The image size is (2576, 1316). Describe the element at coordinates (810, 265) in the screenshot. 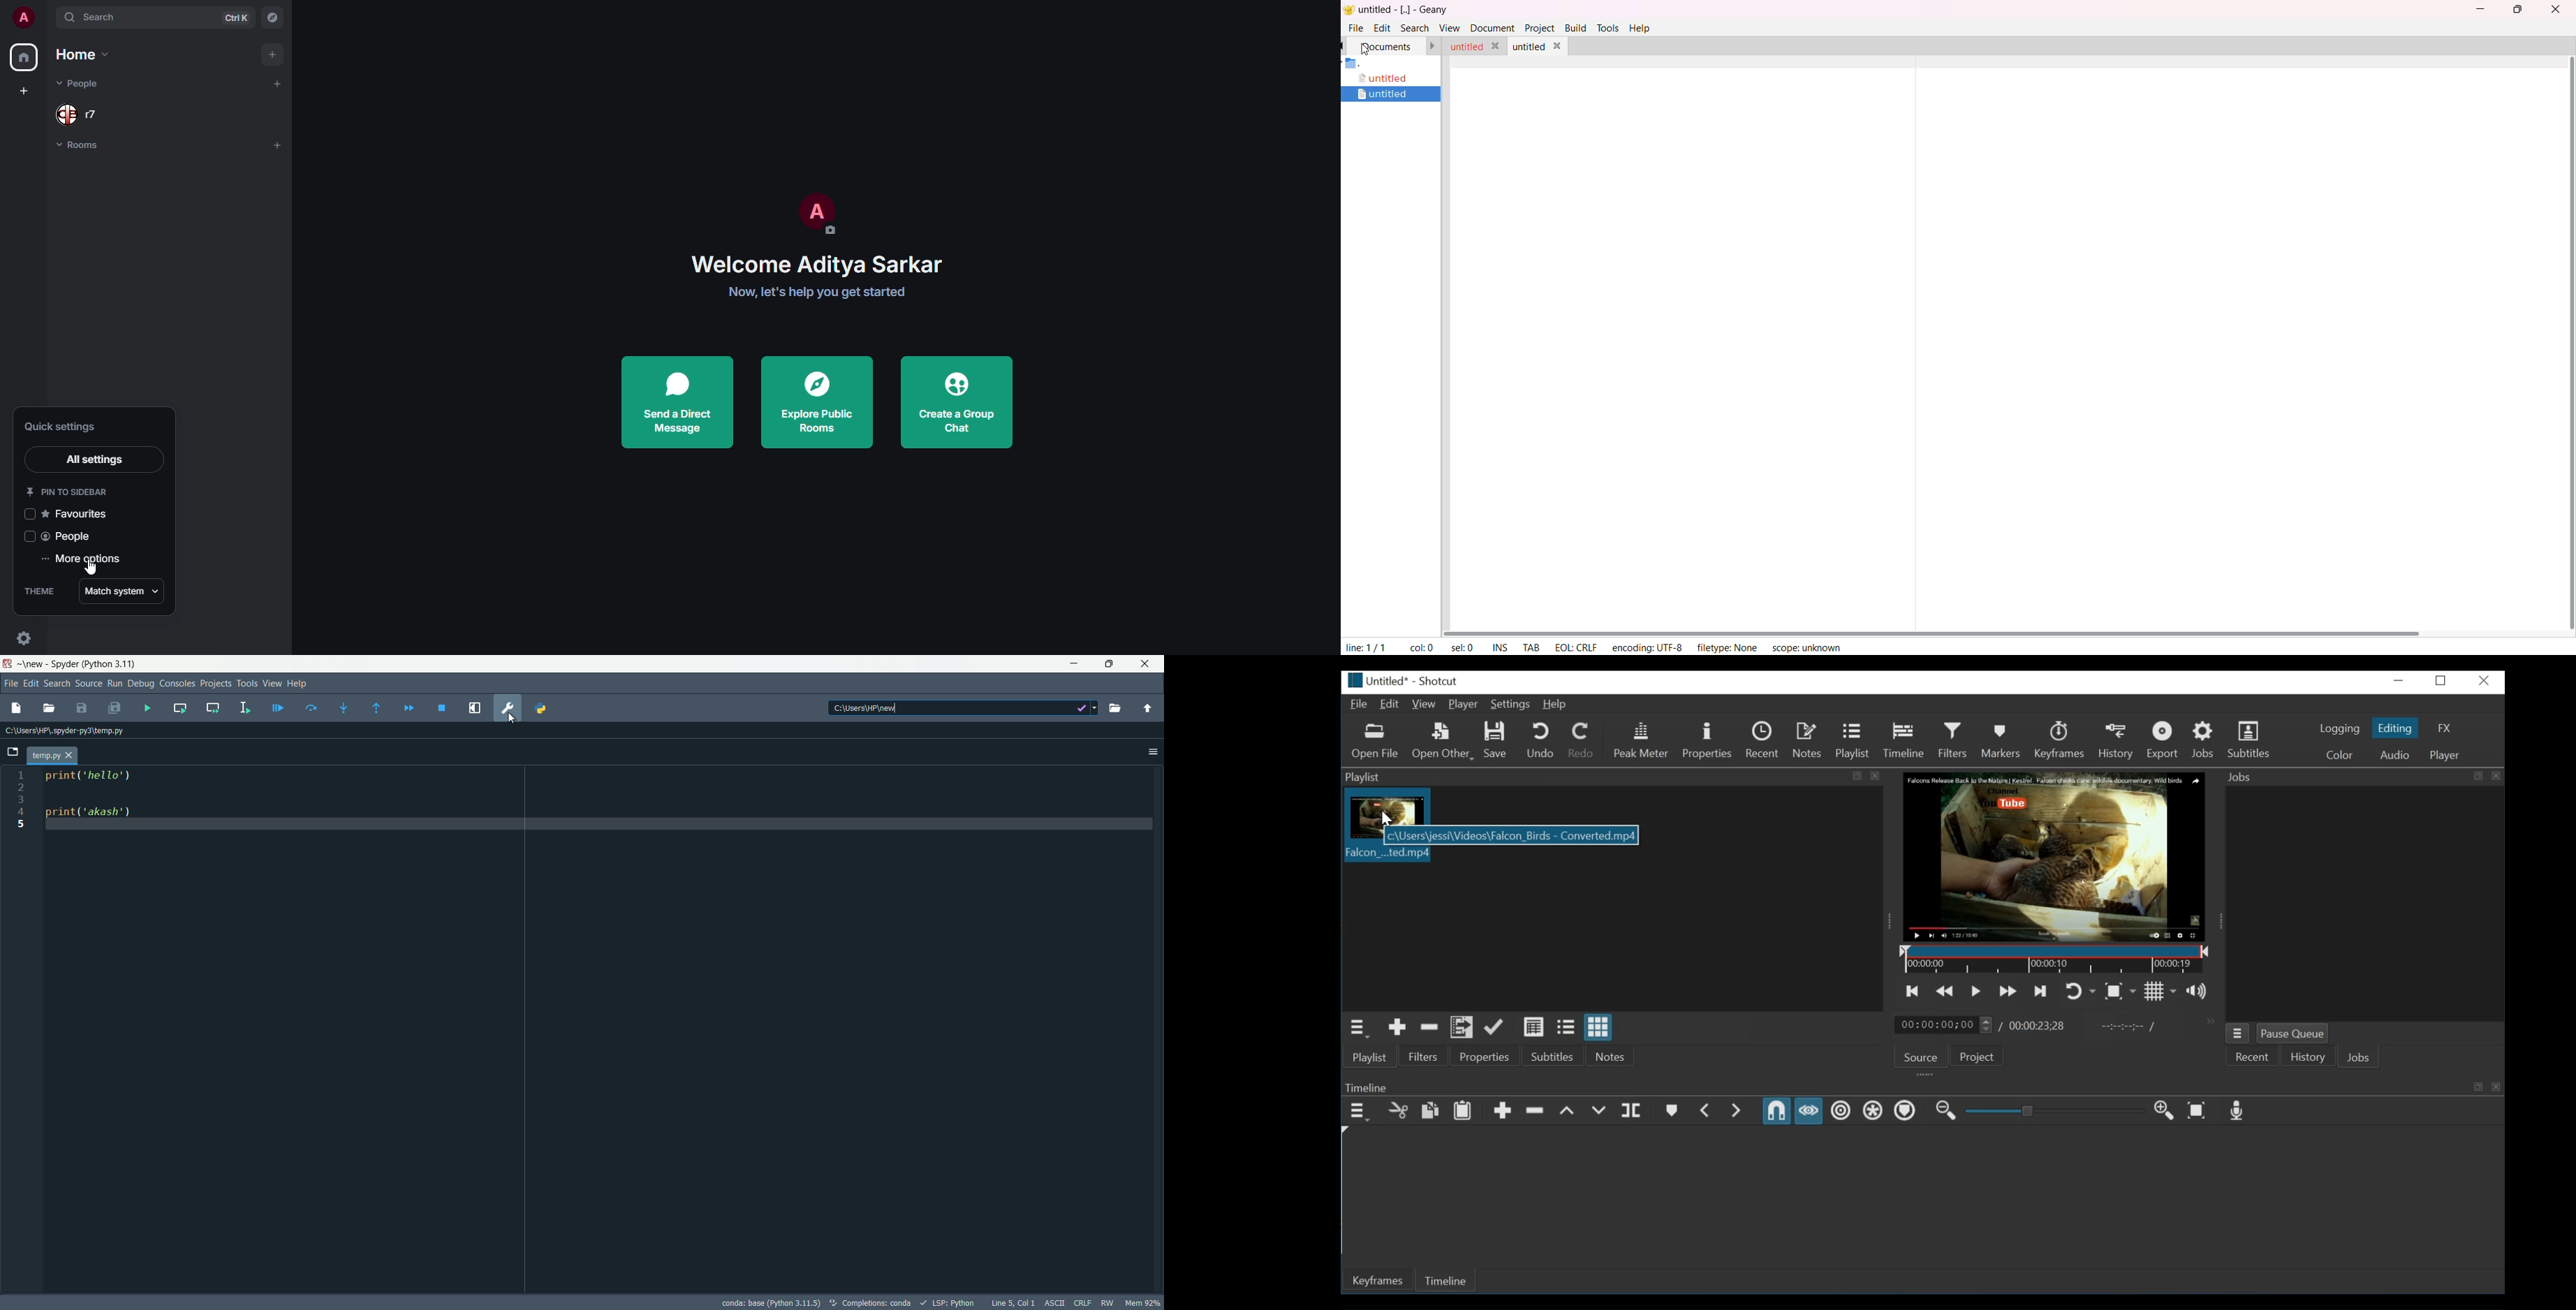

I see `Welcome Aditya Sarkar` at that location.